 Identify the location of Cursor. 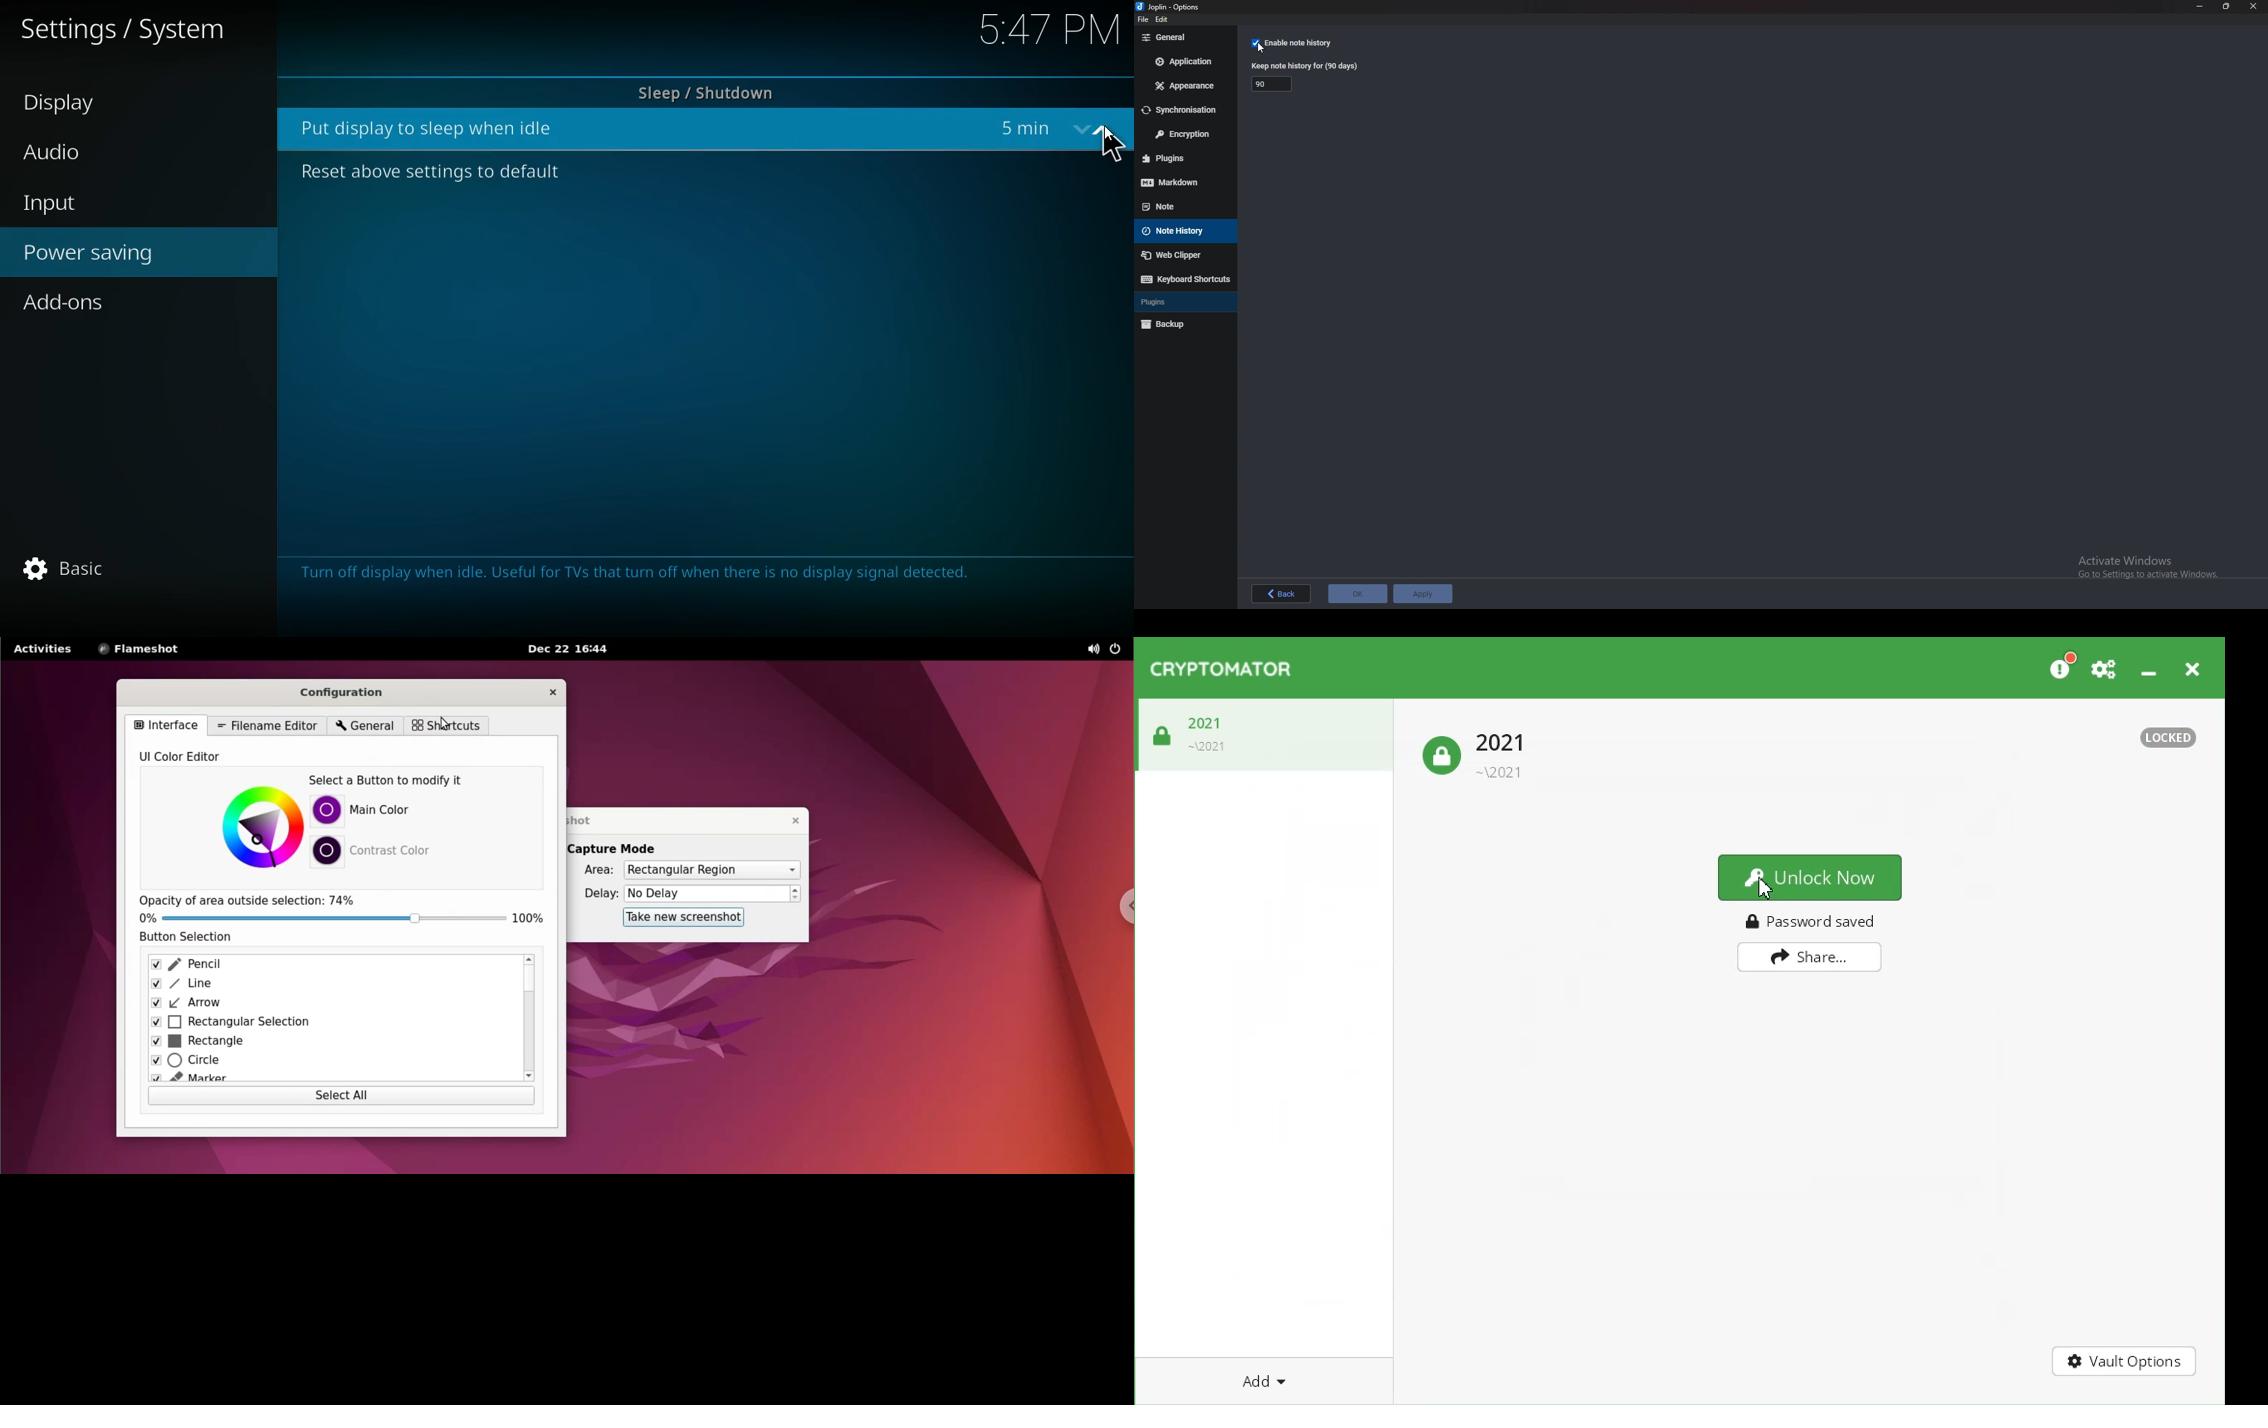
(1112, 151).